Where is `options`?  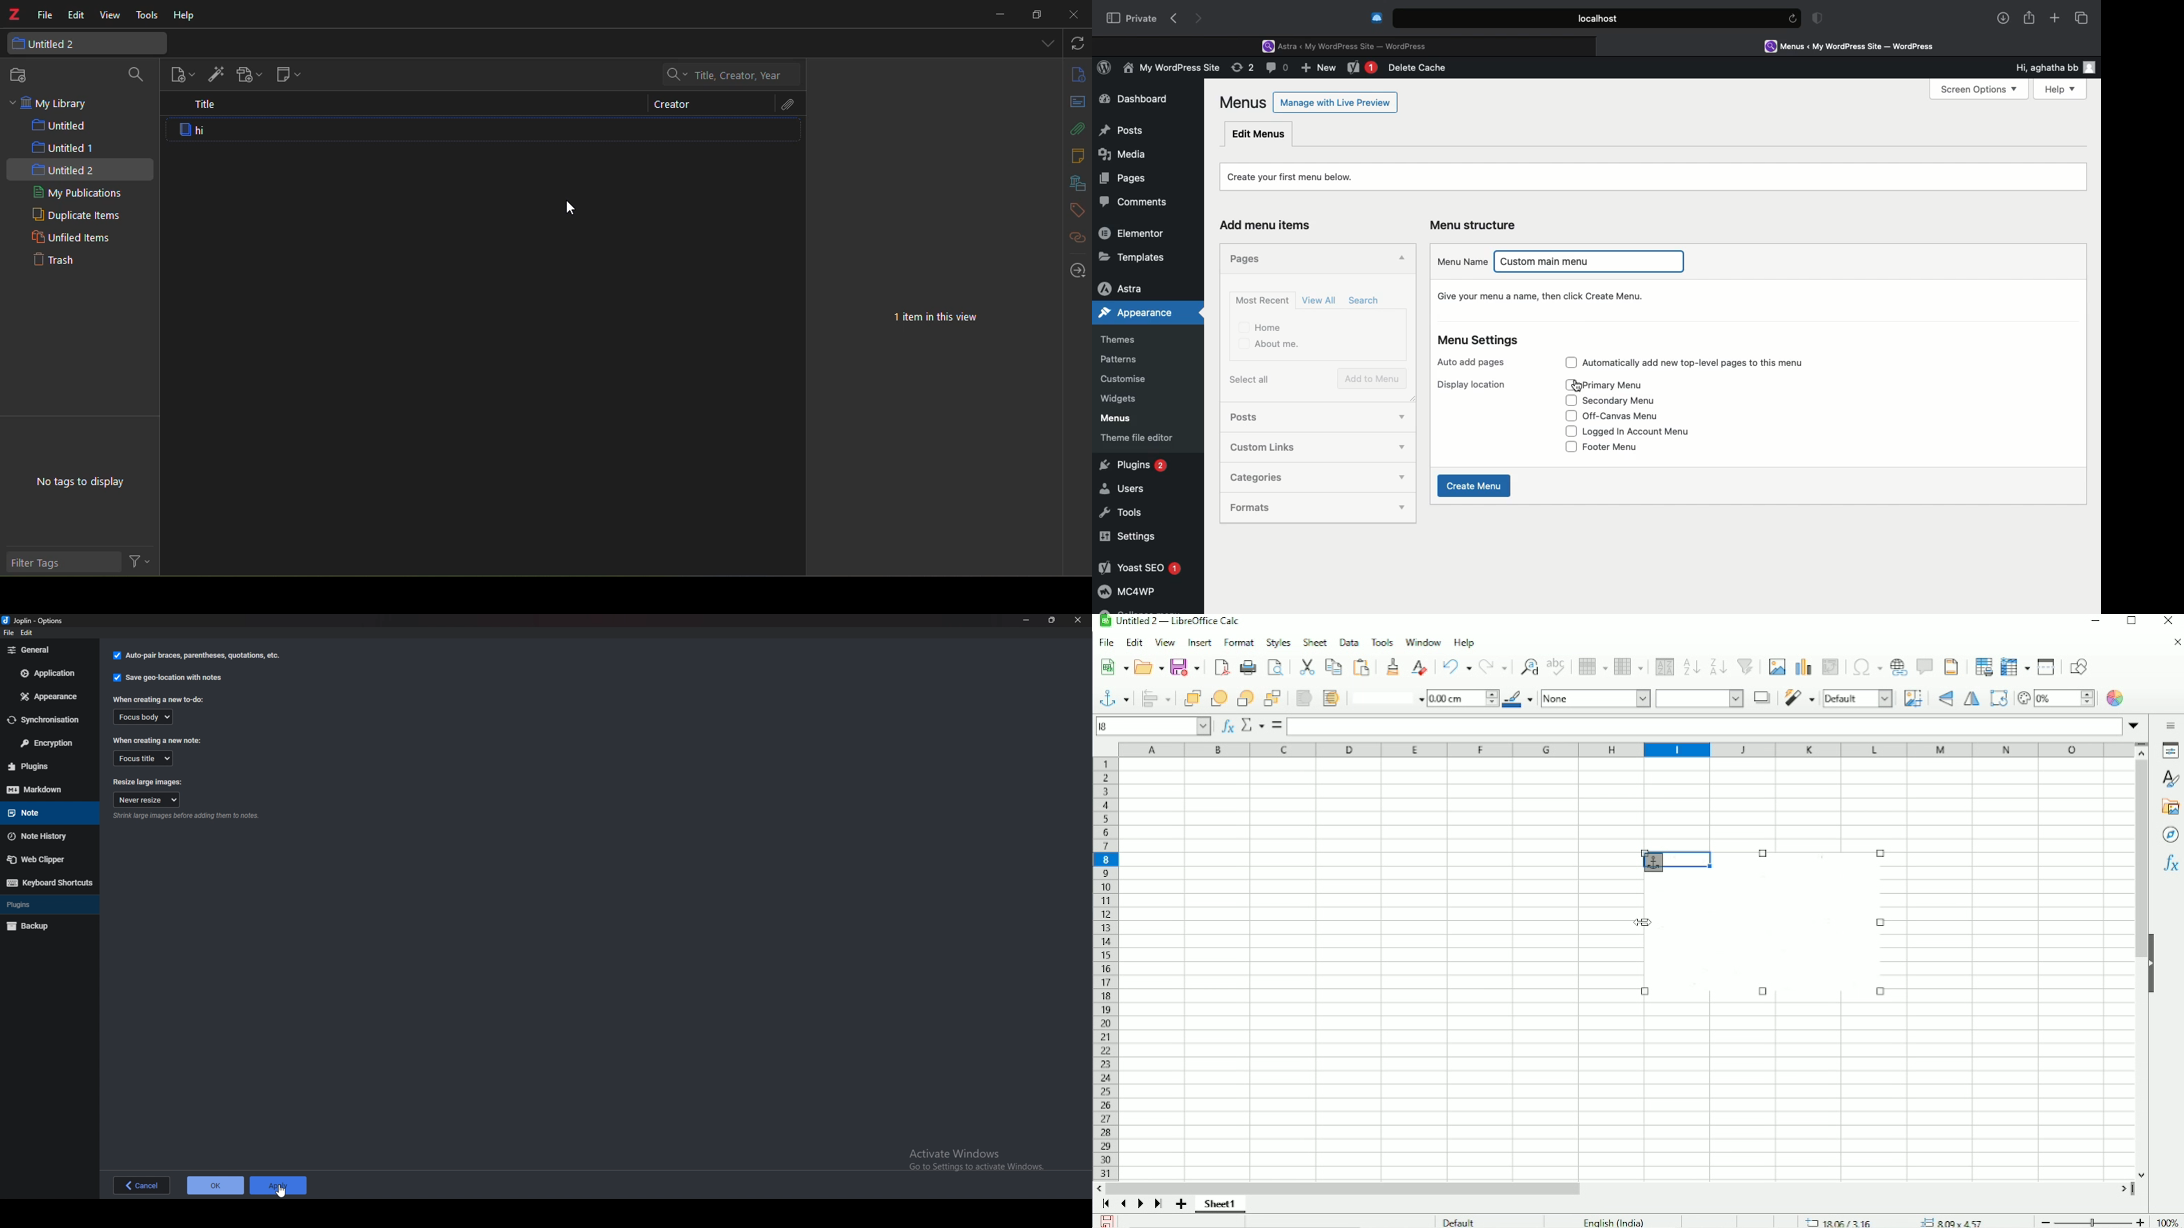
options is located at coordinates (38, 620).